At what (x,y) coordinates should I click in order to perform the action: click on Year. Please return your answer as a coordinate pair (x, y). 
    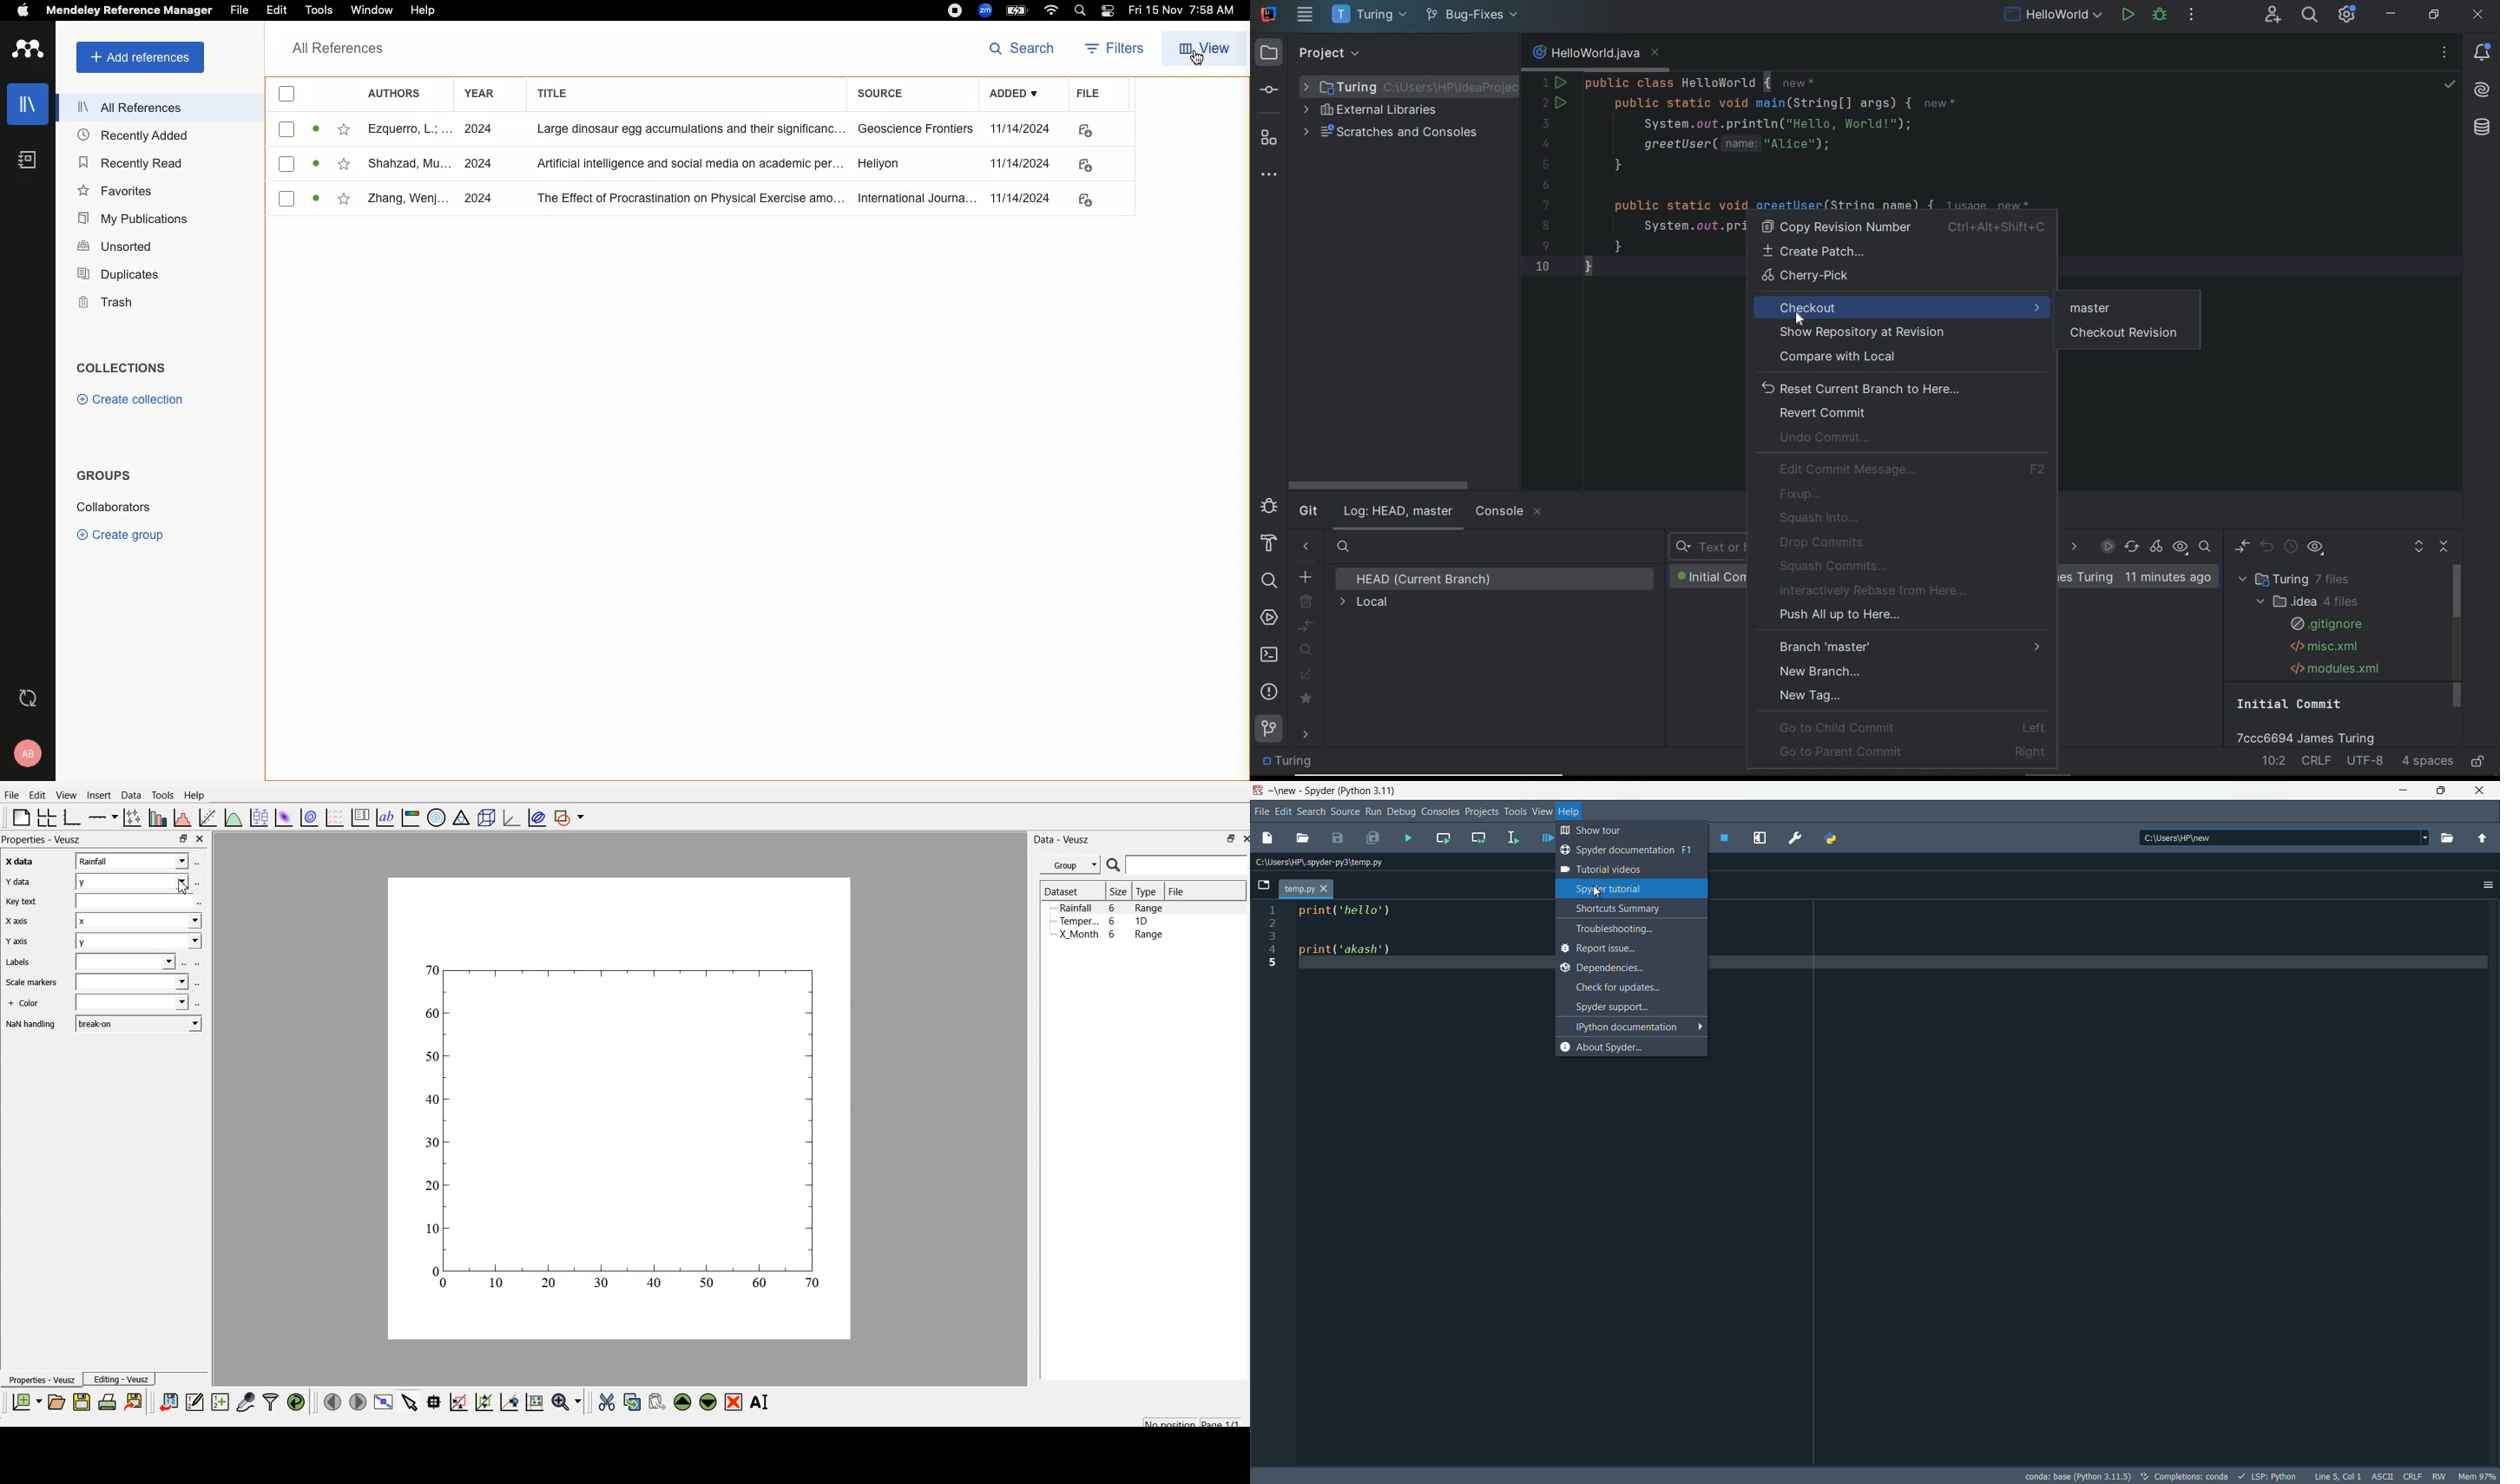
    Looking at the image, I should click on (477, 96).